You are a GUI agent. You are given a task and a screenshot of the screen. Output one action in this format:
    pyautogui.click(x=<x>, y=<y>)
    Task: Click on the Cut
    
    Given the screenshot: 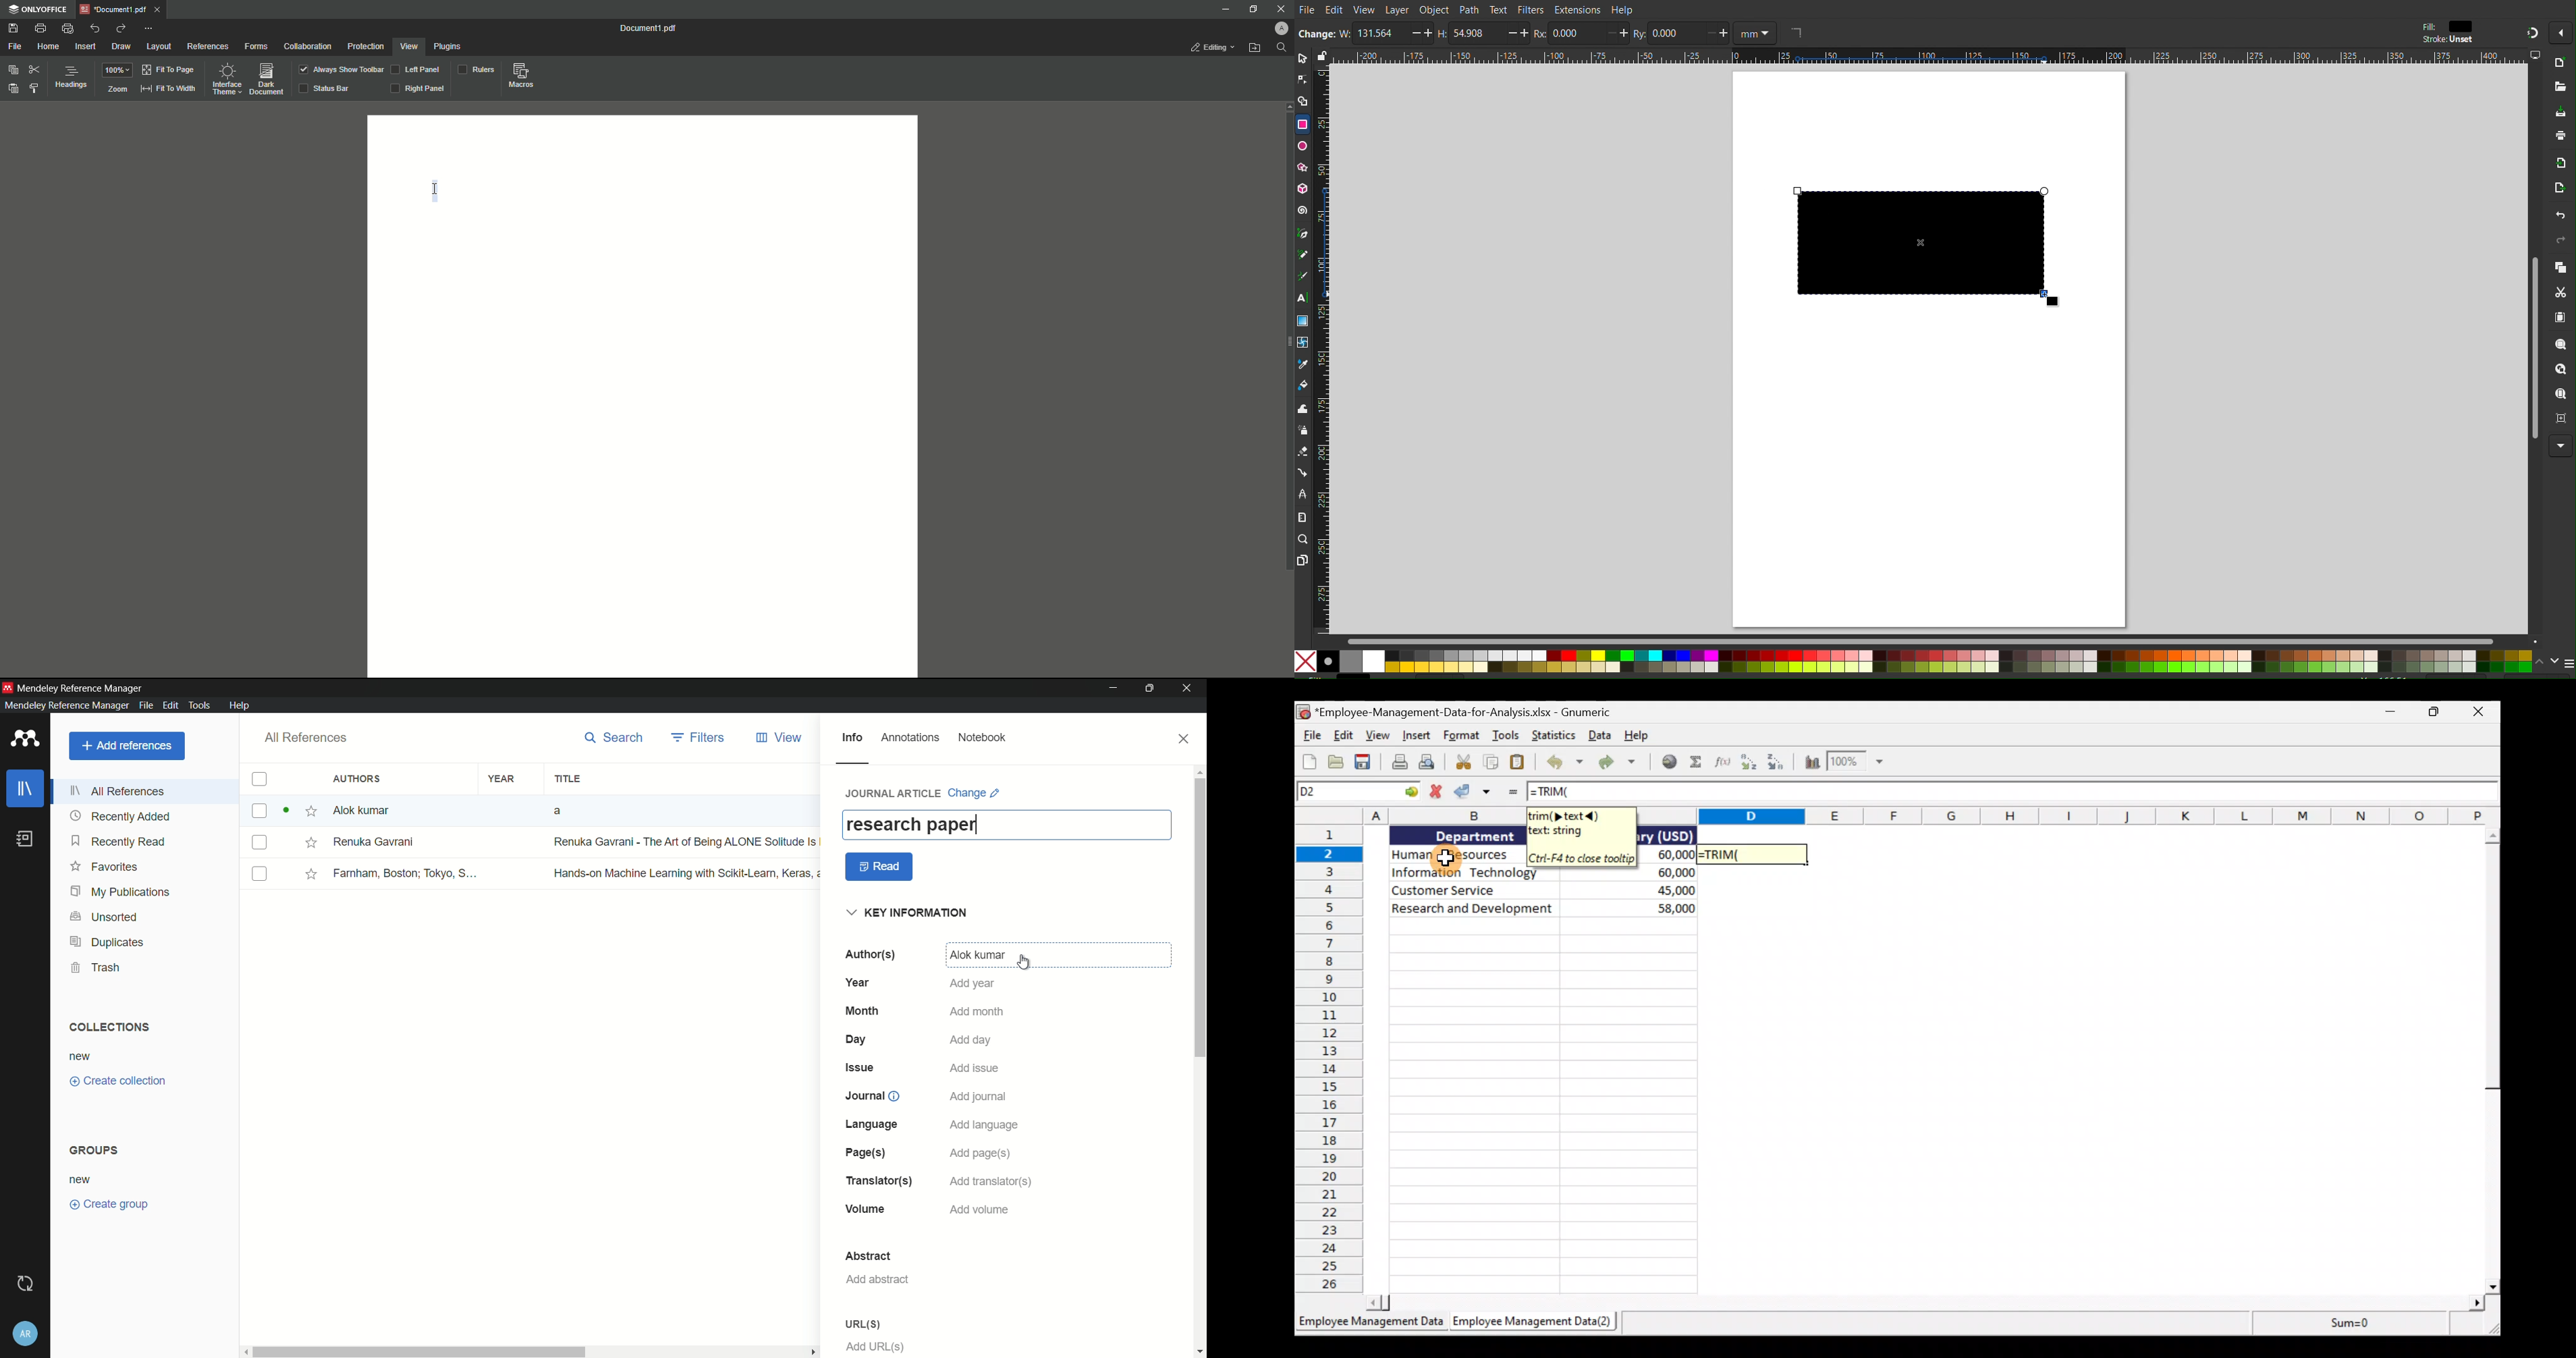 What is the action you would take?
    pyautogui.click(x=2563, y=294)
    